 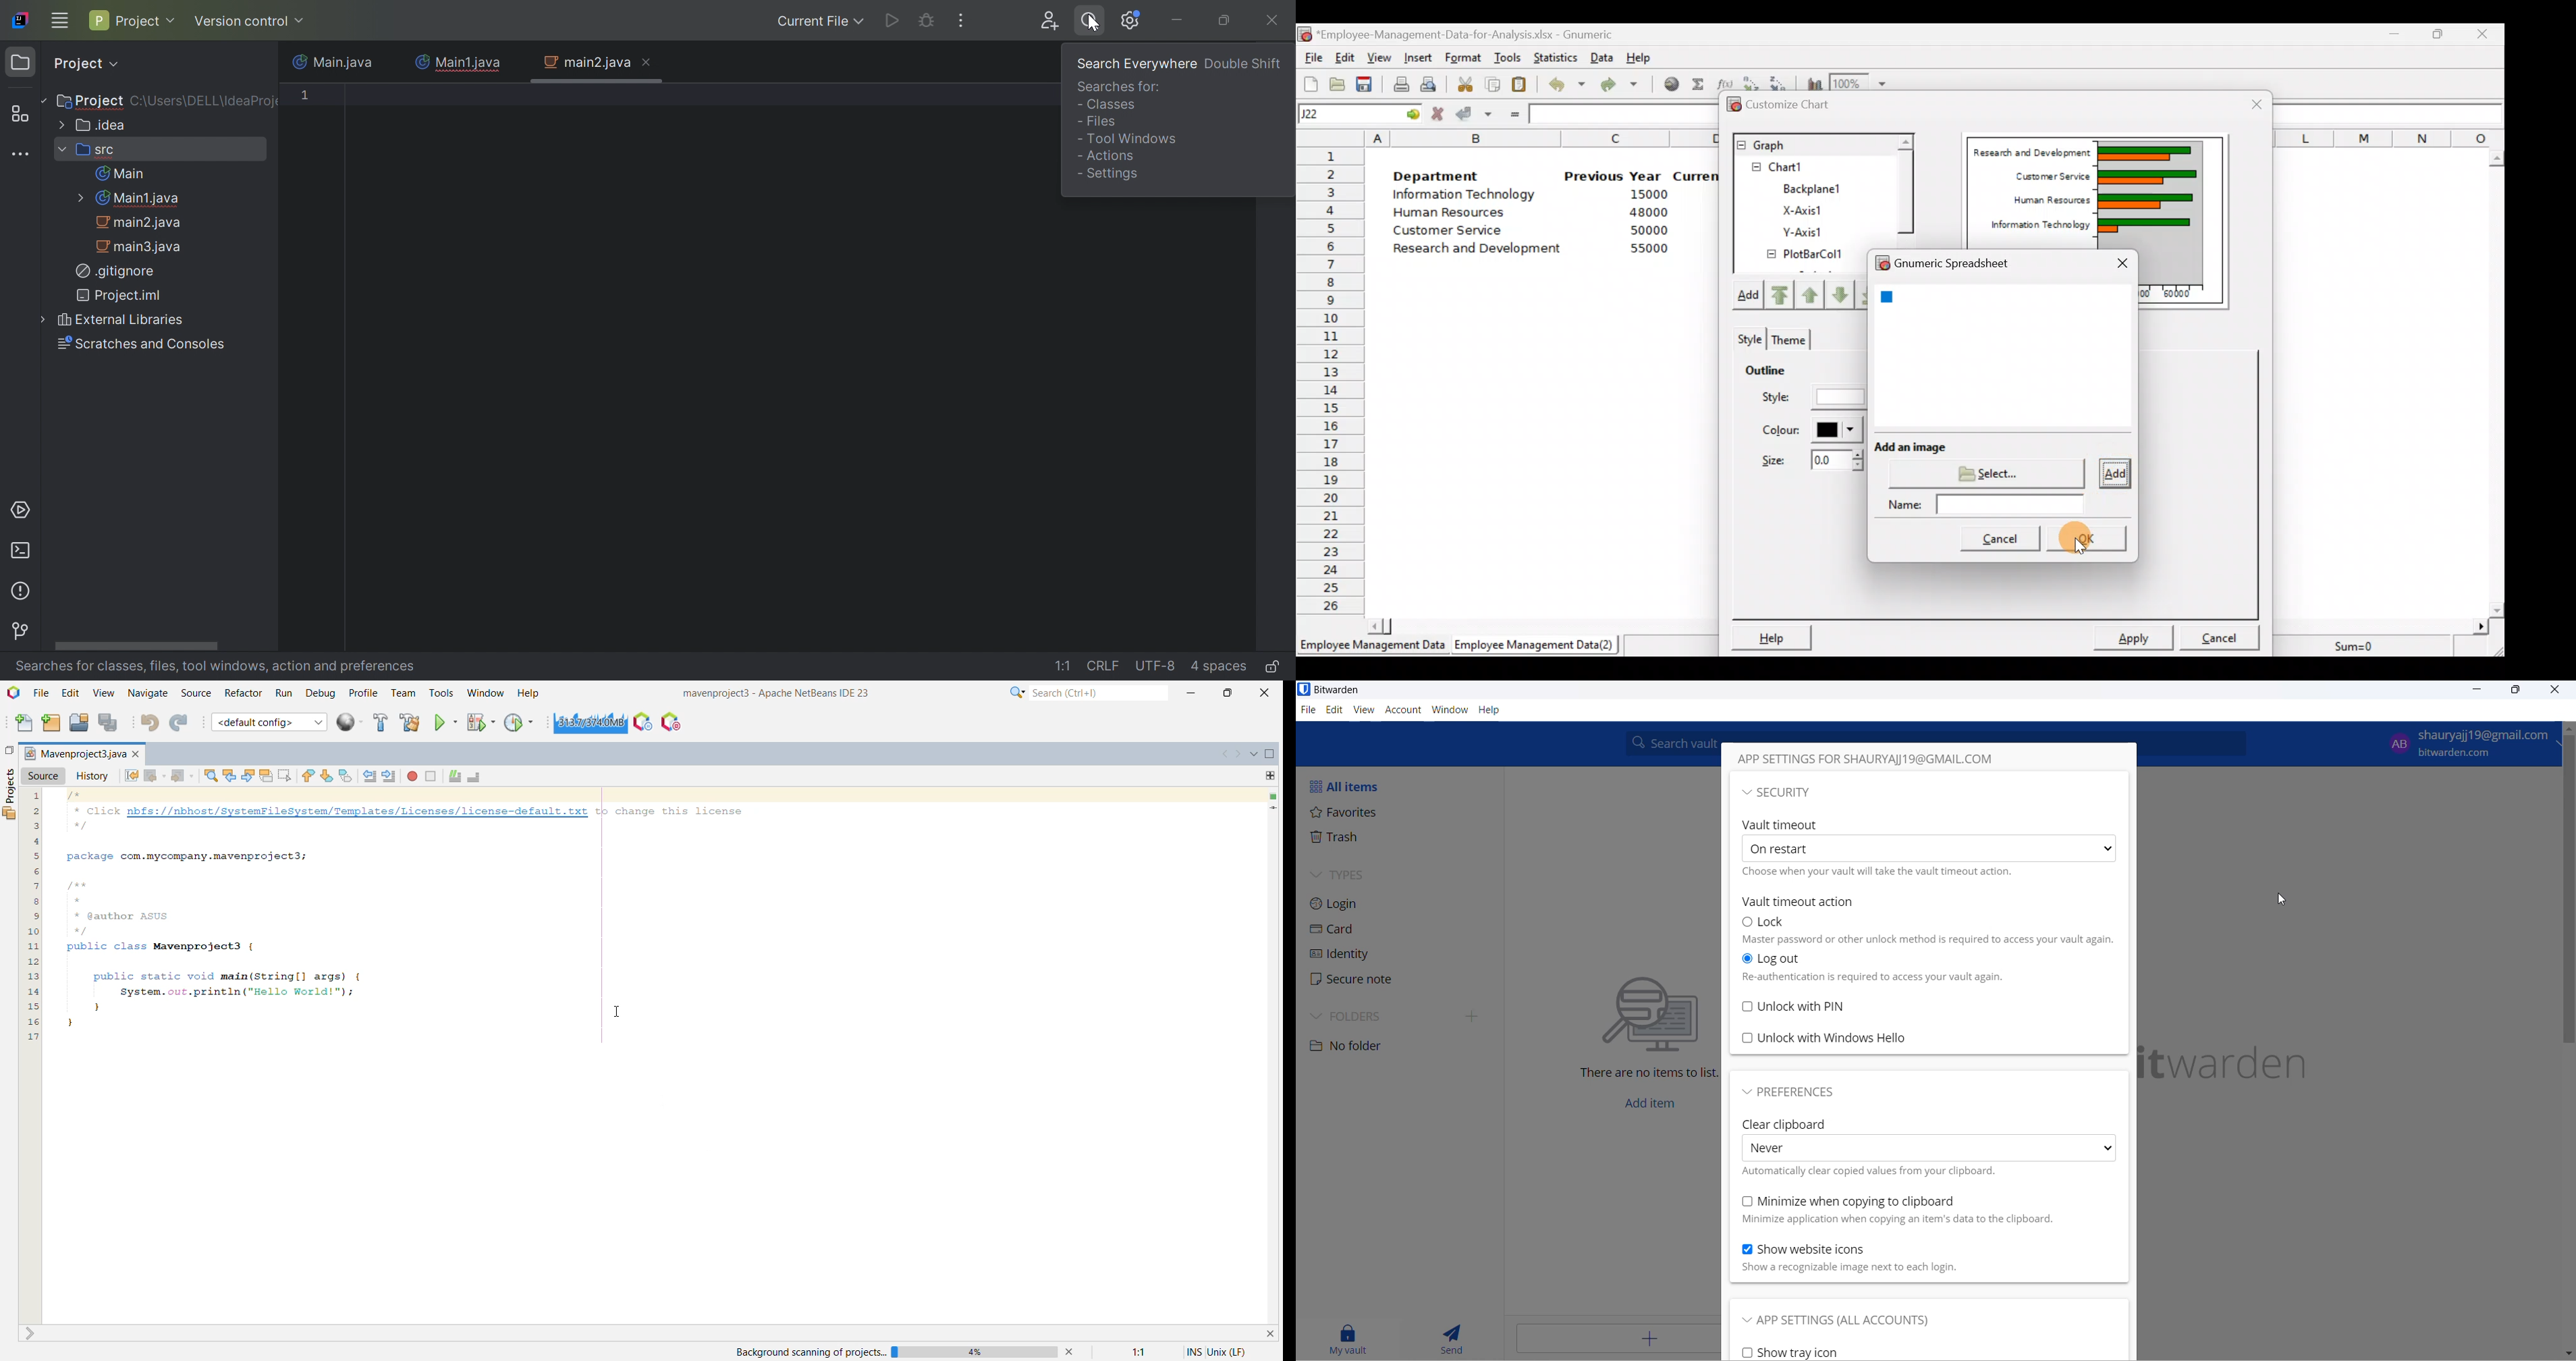 What do you see at coordinates (1507, 56) in the screenshot?
I see `Tools` at bounding box center [1507, 56].